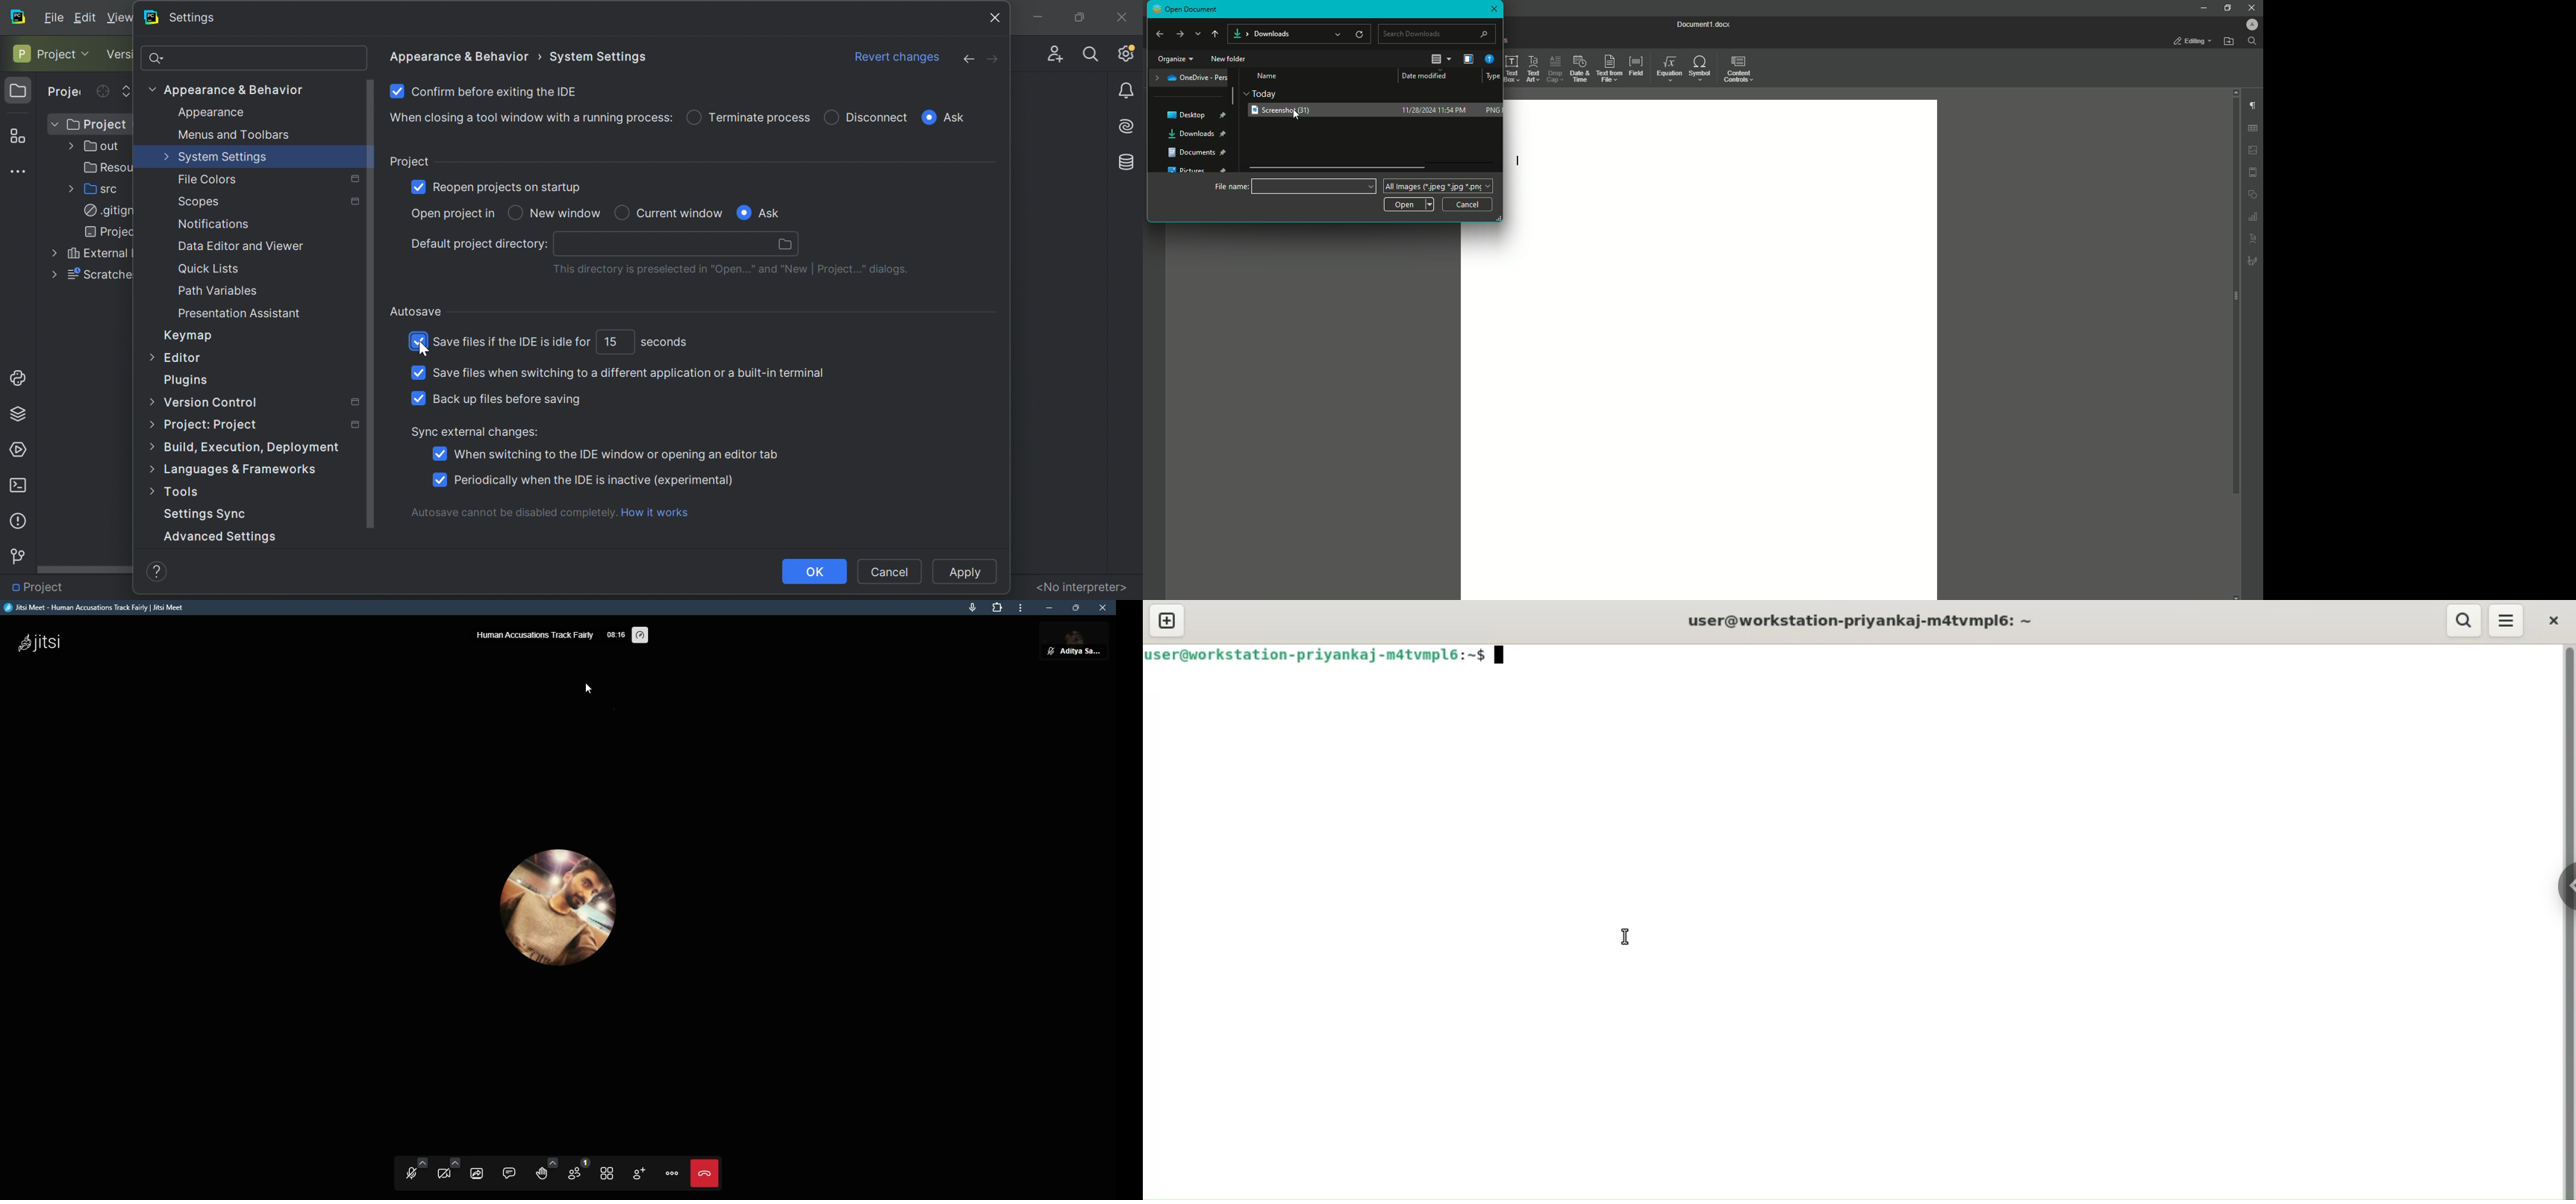 The width and height of the screenshot is (2576, 1204). I want to click on Screenshot (31), so click(1285, 111).